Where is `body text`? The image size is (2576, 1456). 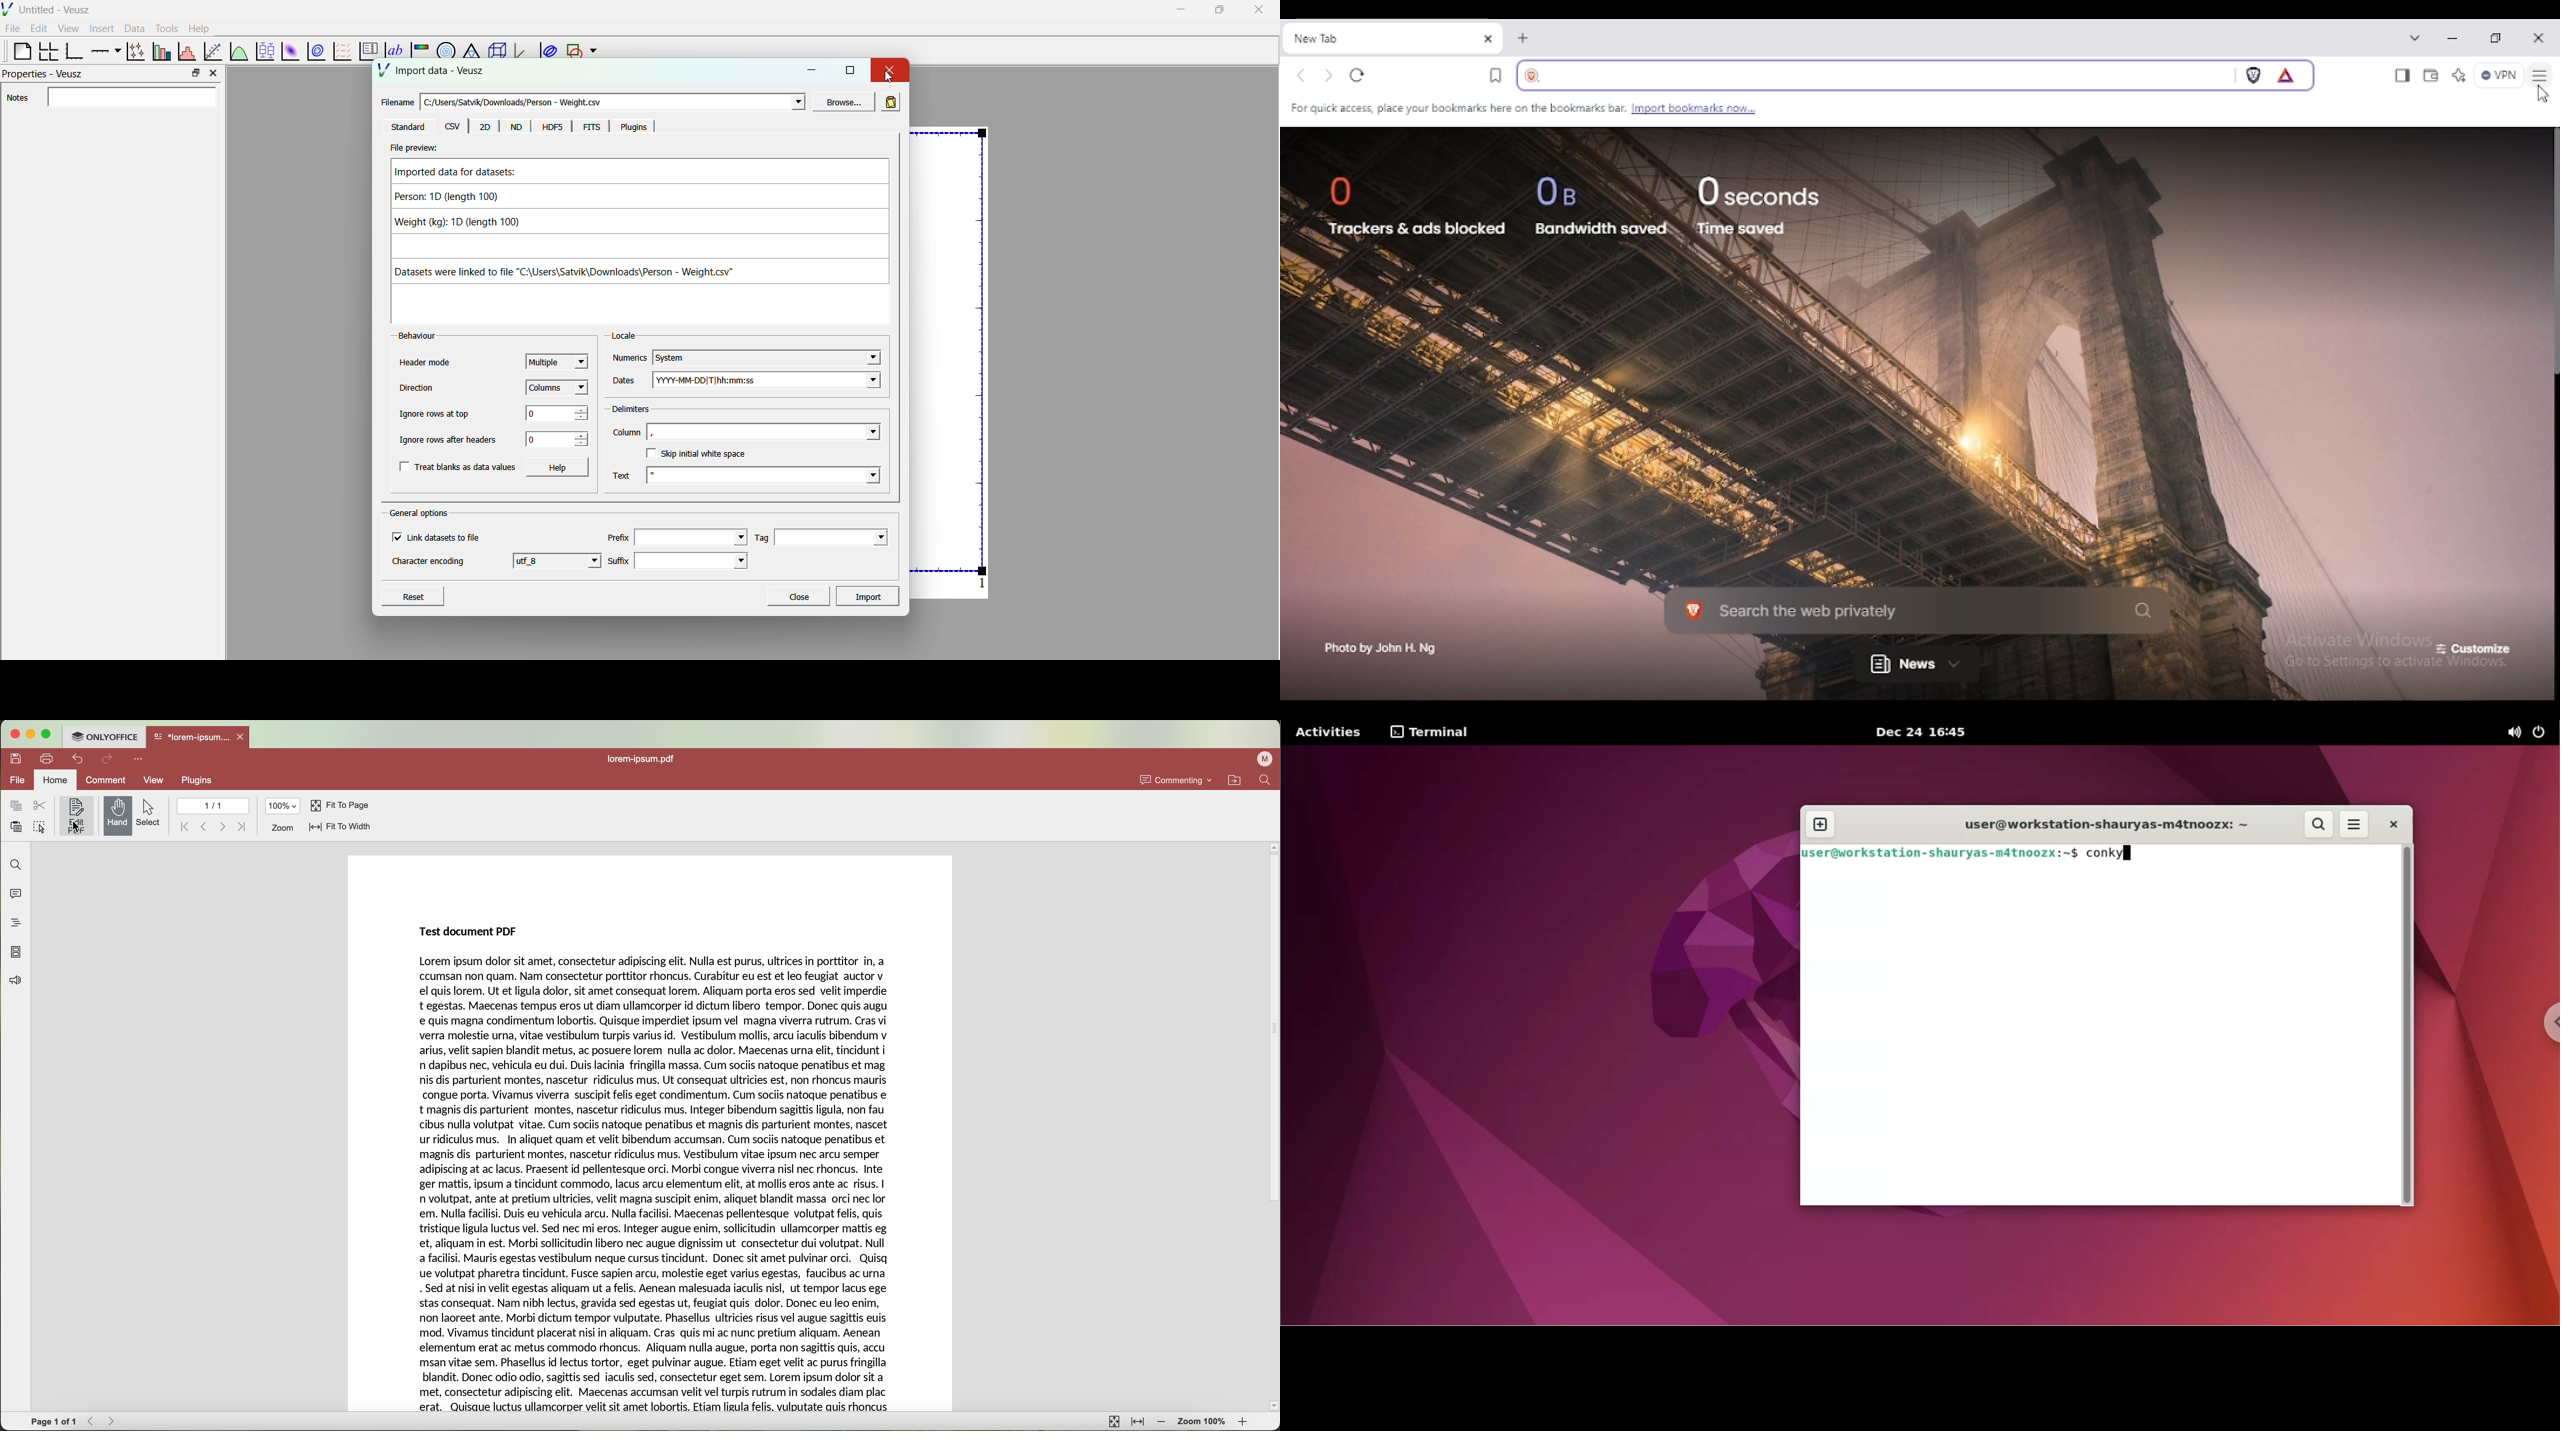
body text is located at coordinates (653, 1184).